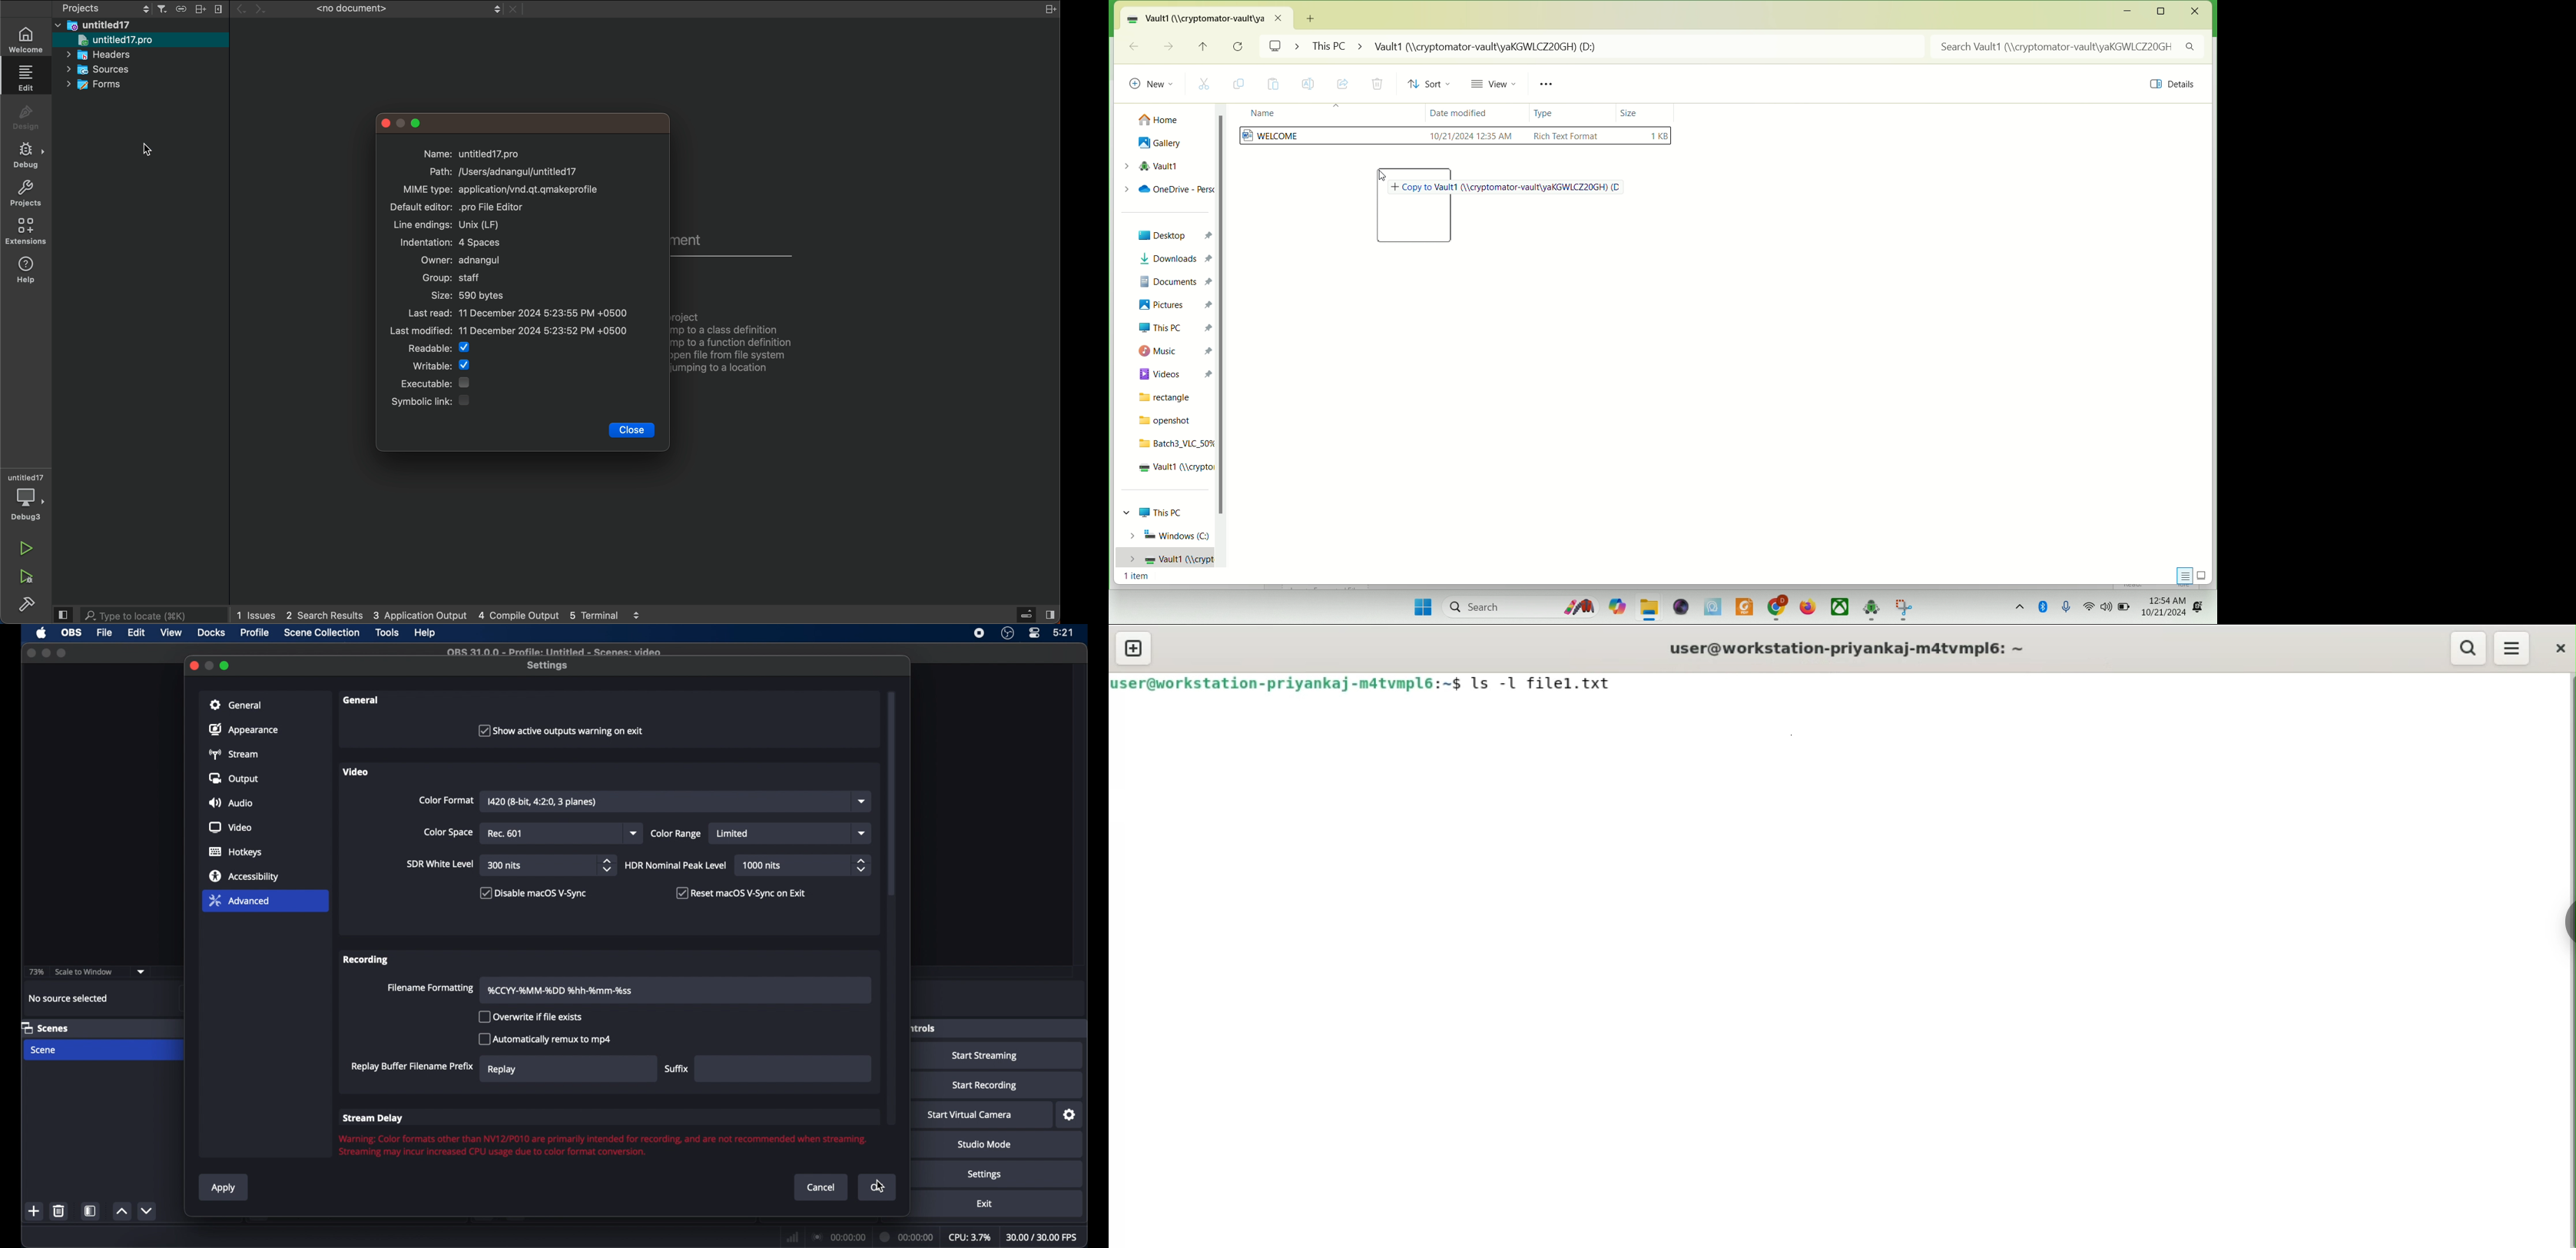  I want to click on extensions, so click(27, 232).